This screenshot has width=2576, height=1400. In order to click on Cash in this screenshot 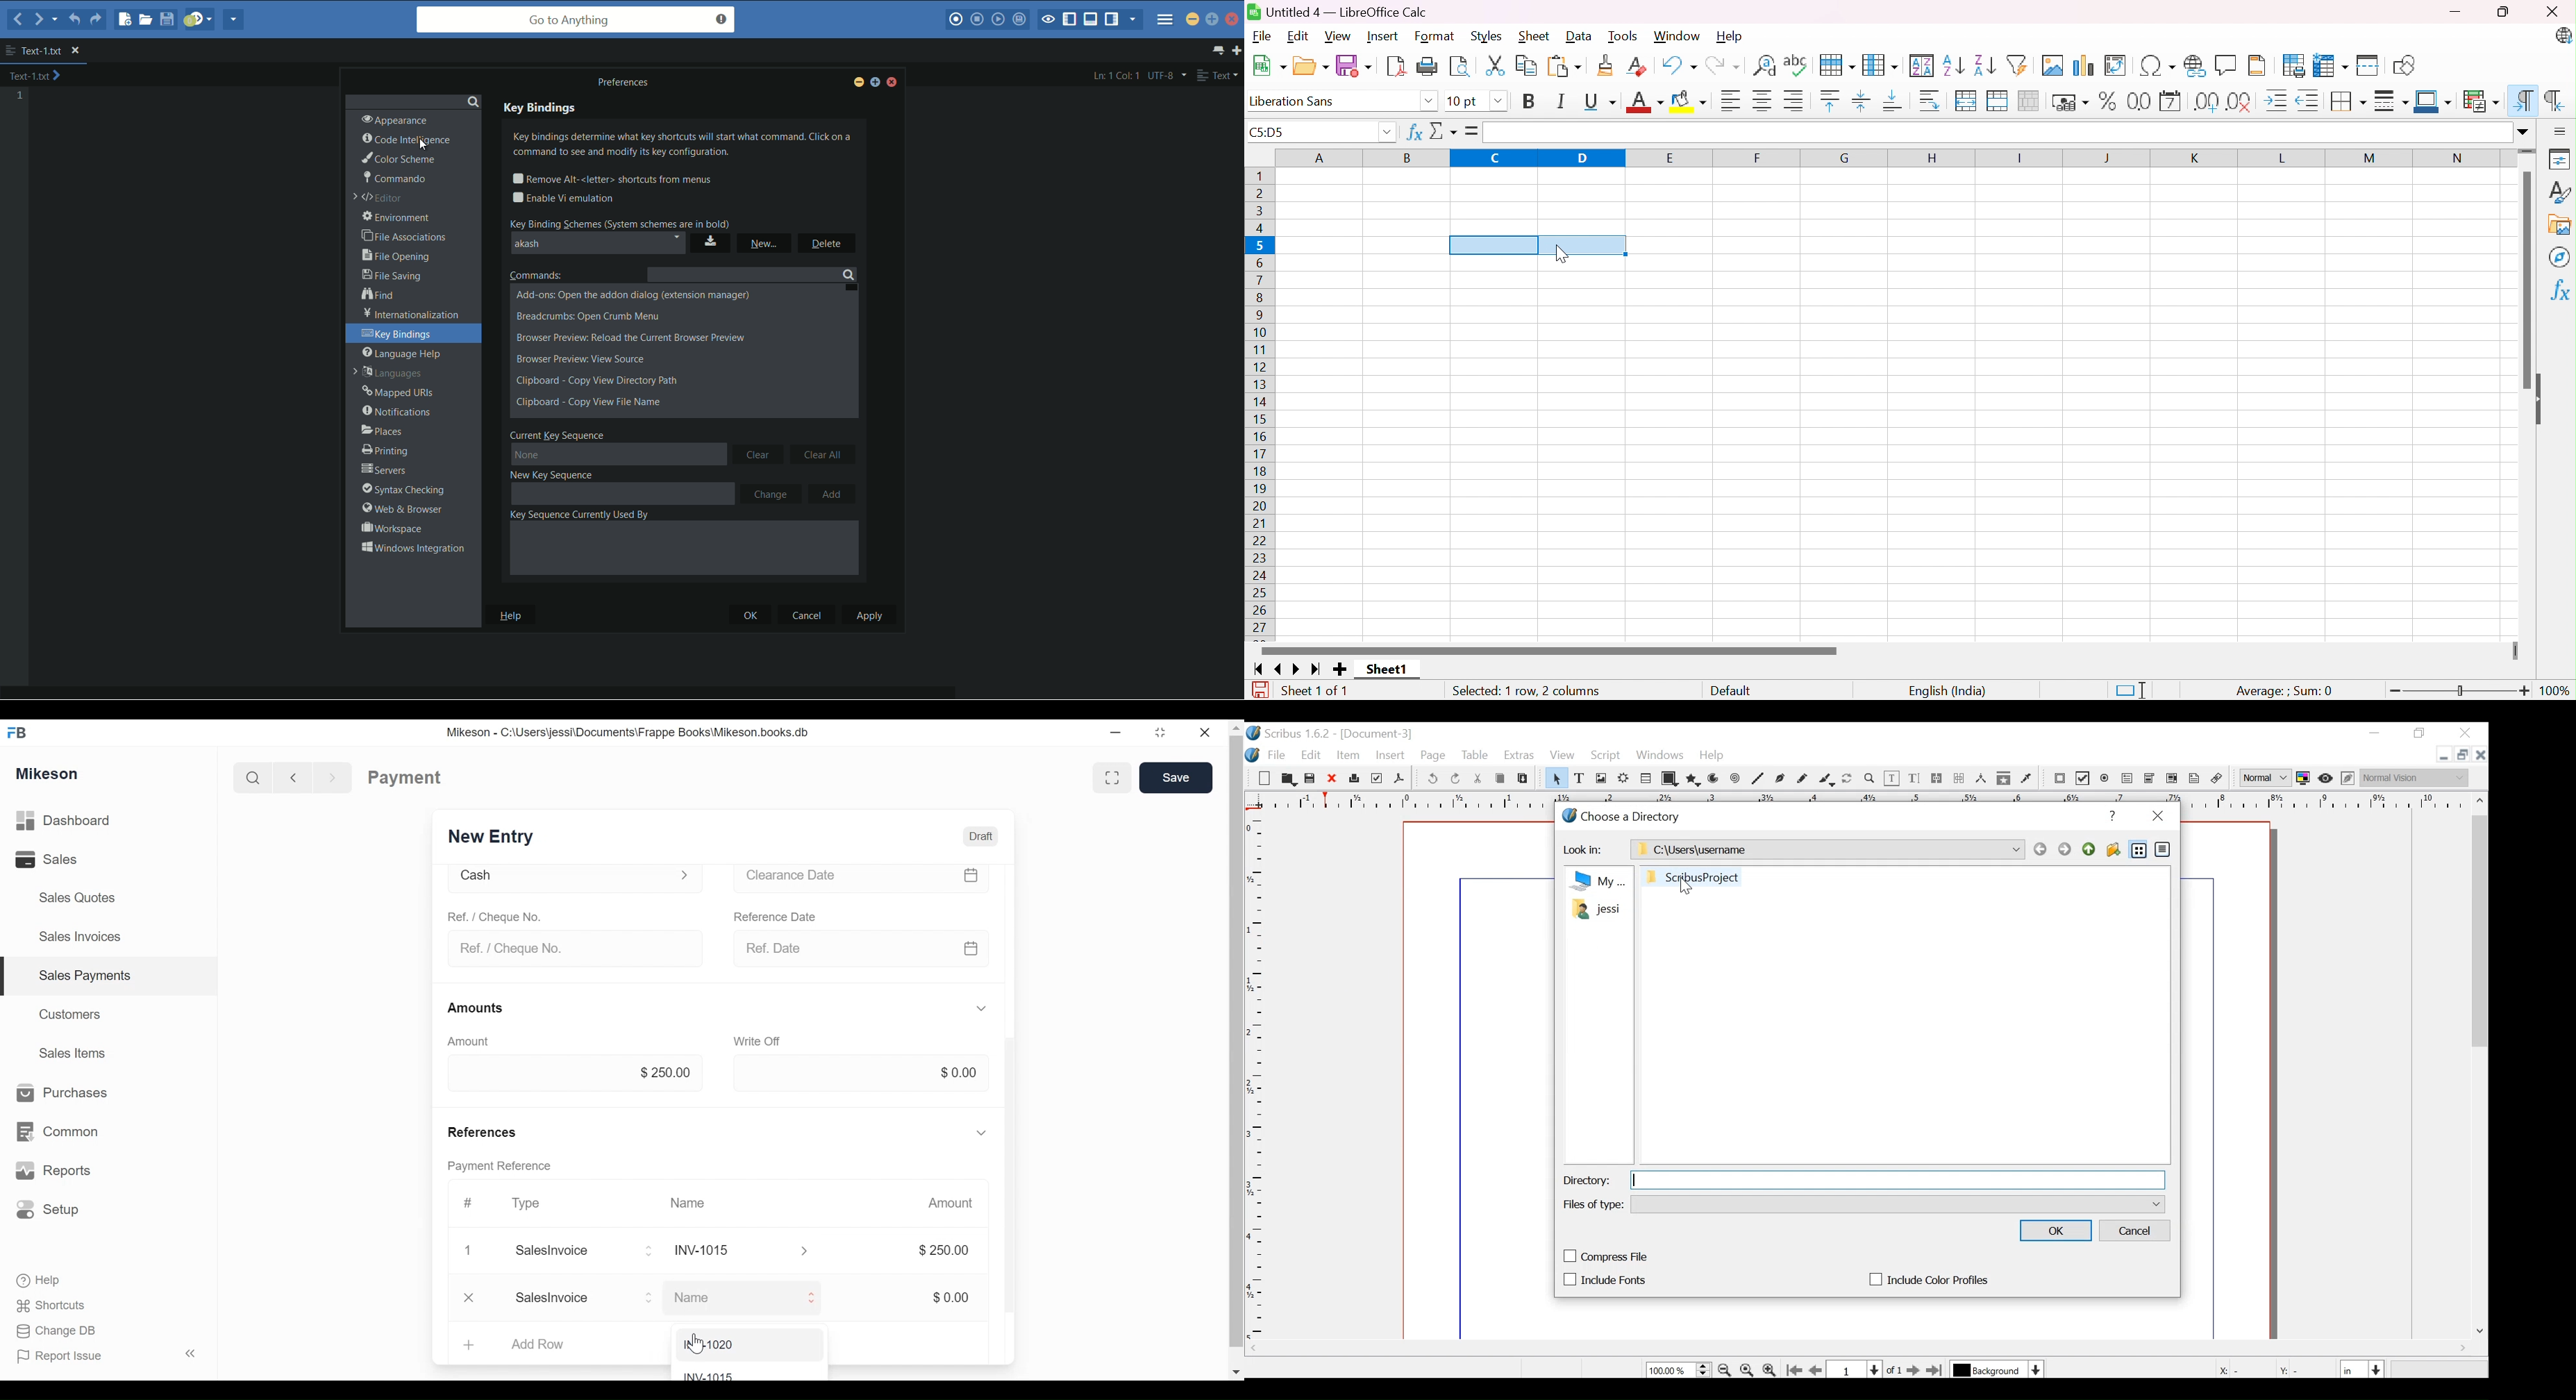, I will do `click(577, 878)`.